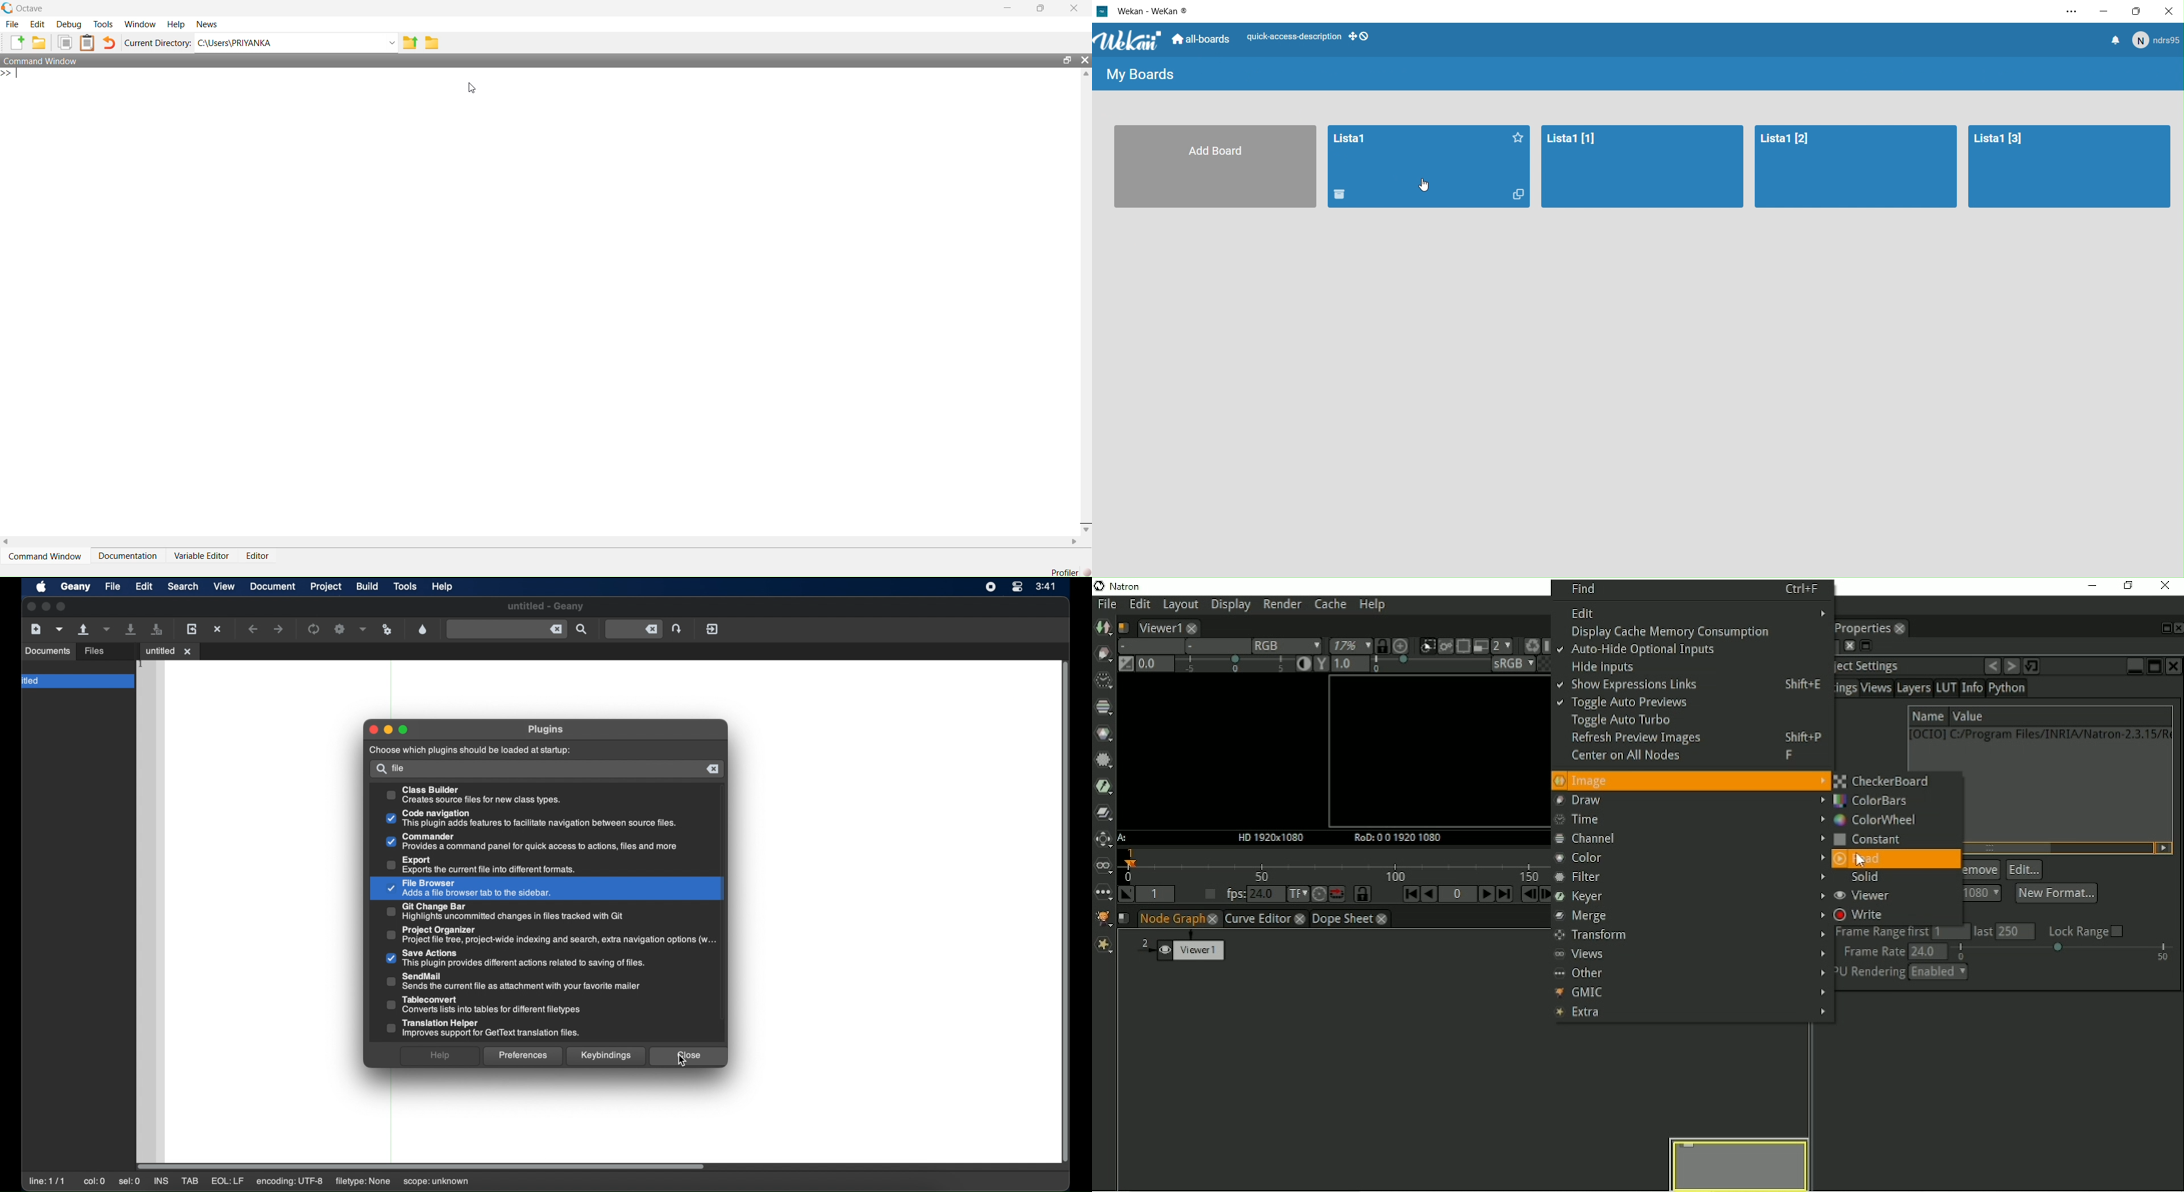 The width and height of the screenshot is (2184, 1204). Describe the element at coordinates (2106, 10) in the screenshot. I see `minimize` at that location.